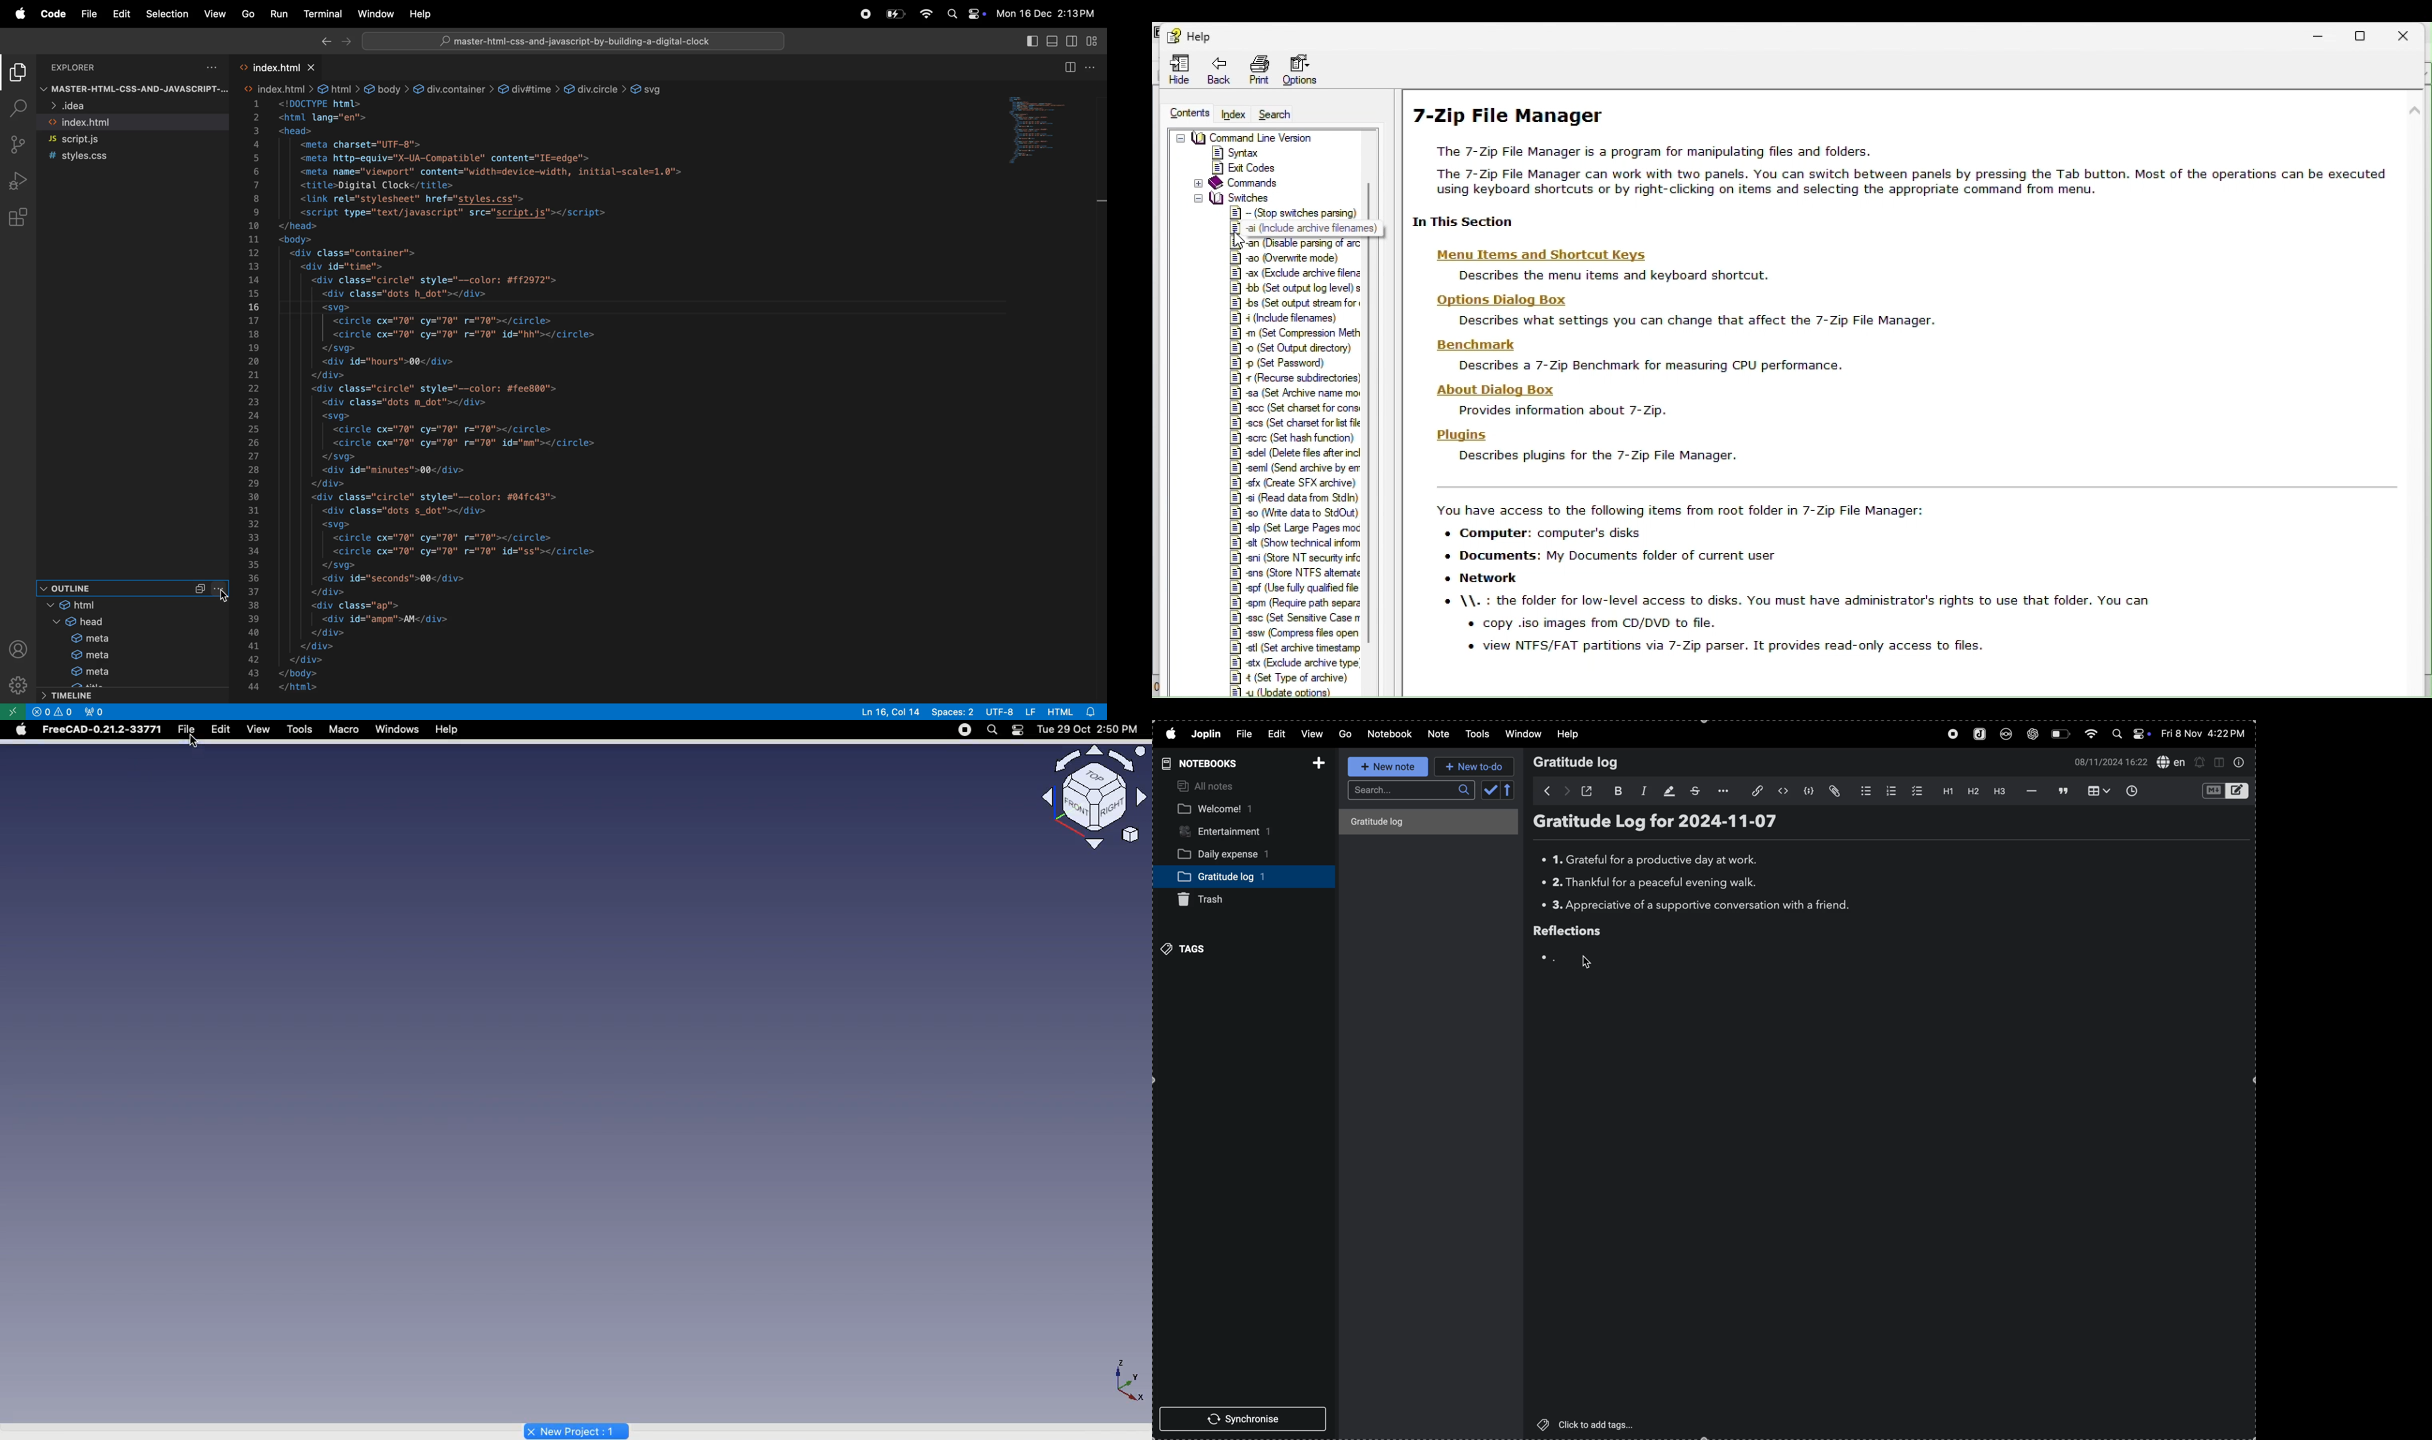  Describe the element at coordinates (190, 730) in the screenshot. I see `File` at that location.